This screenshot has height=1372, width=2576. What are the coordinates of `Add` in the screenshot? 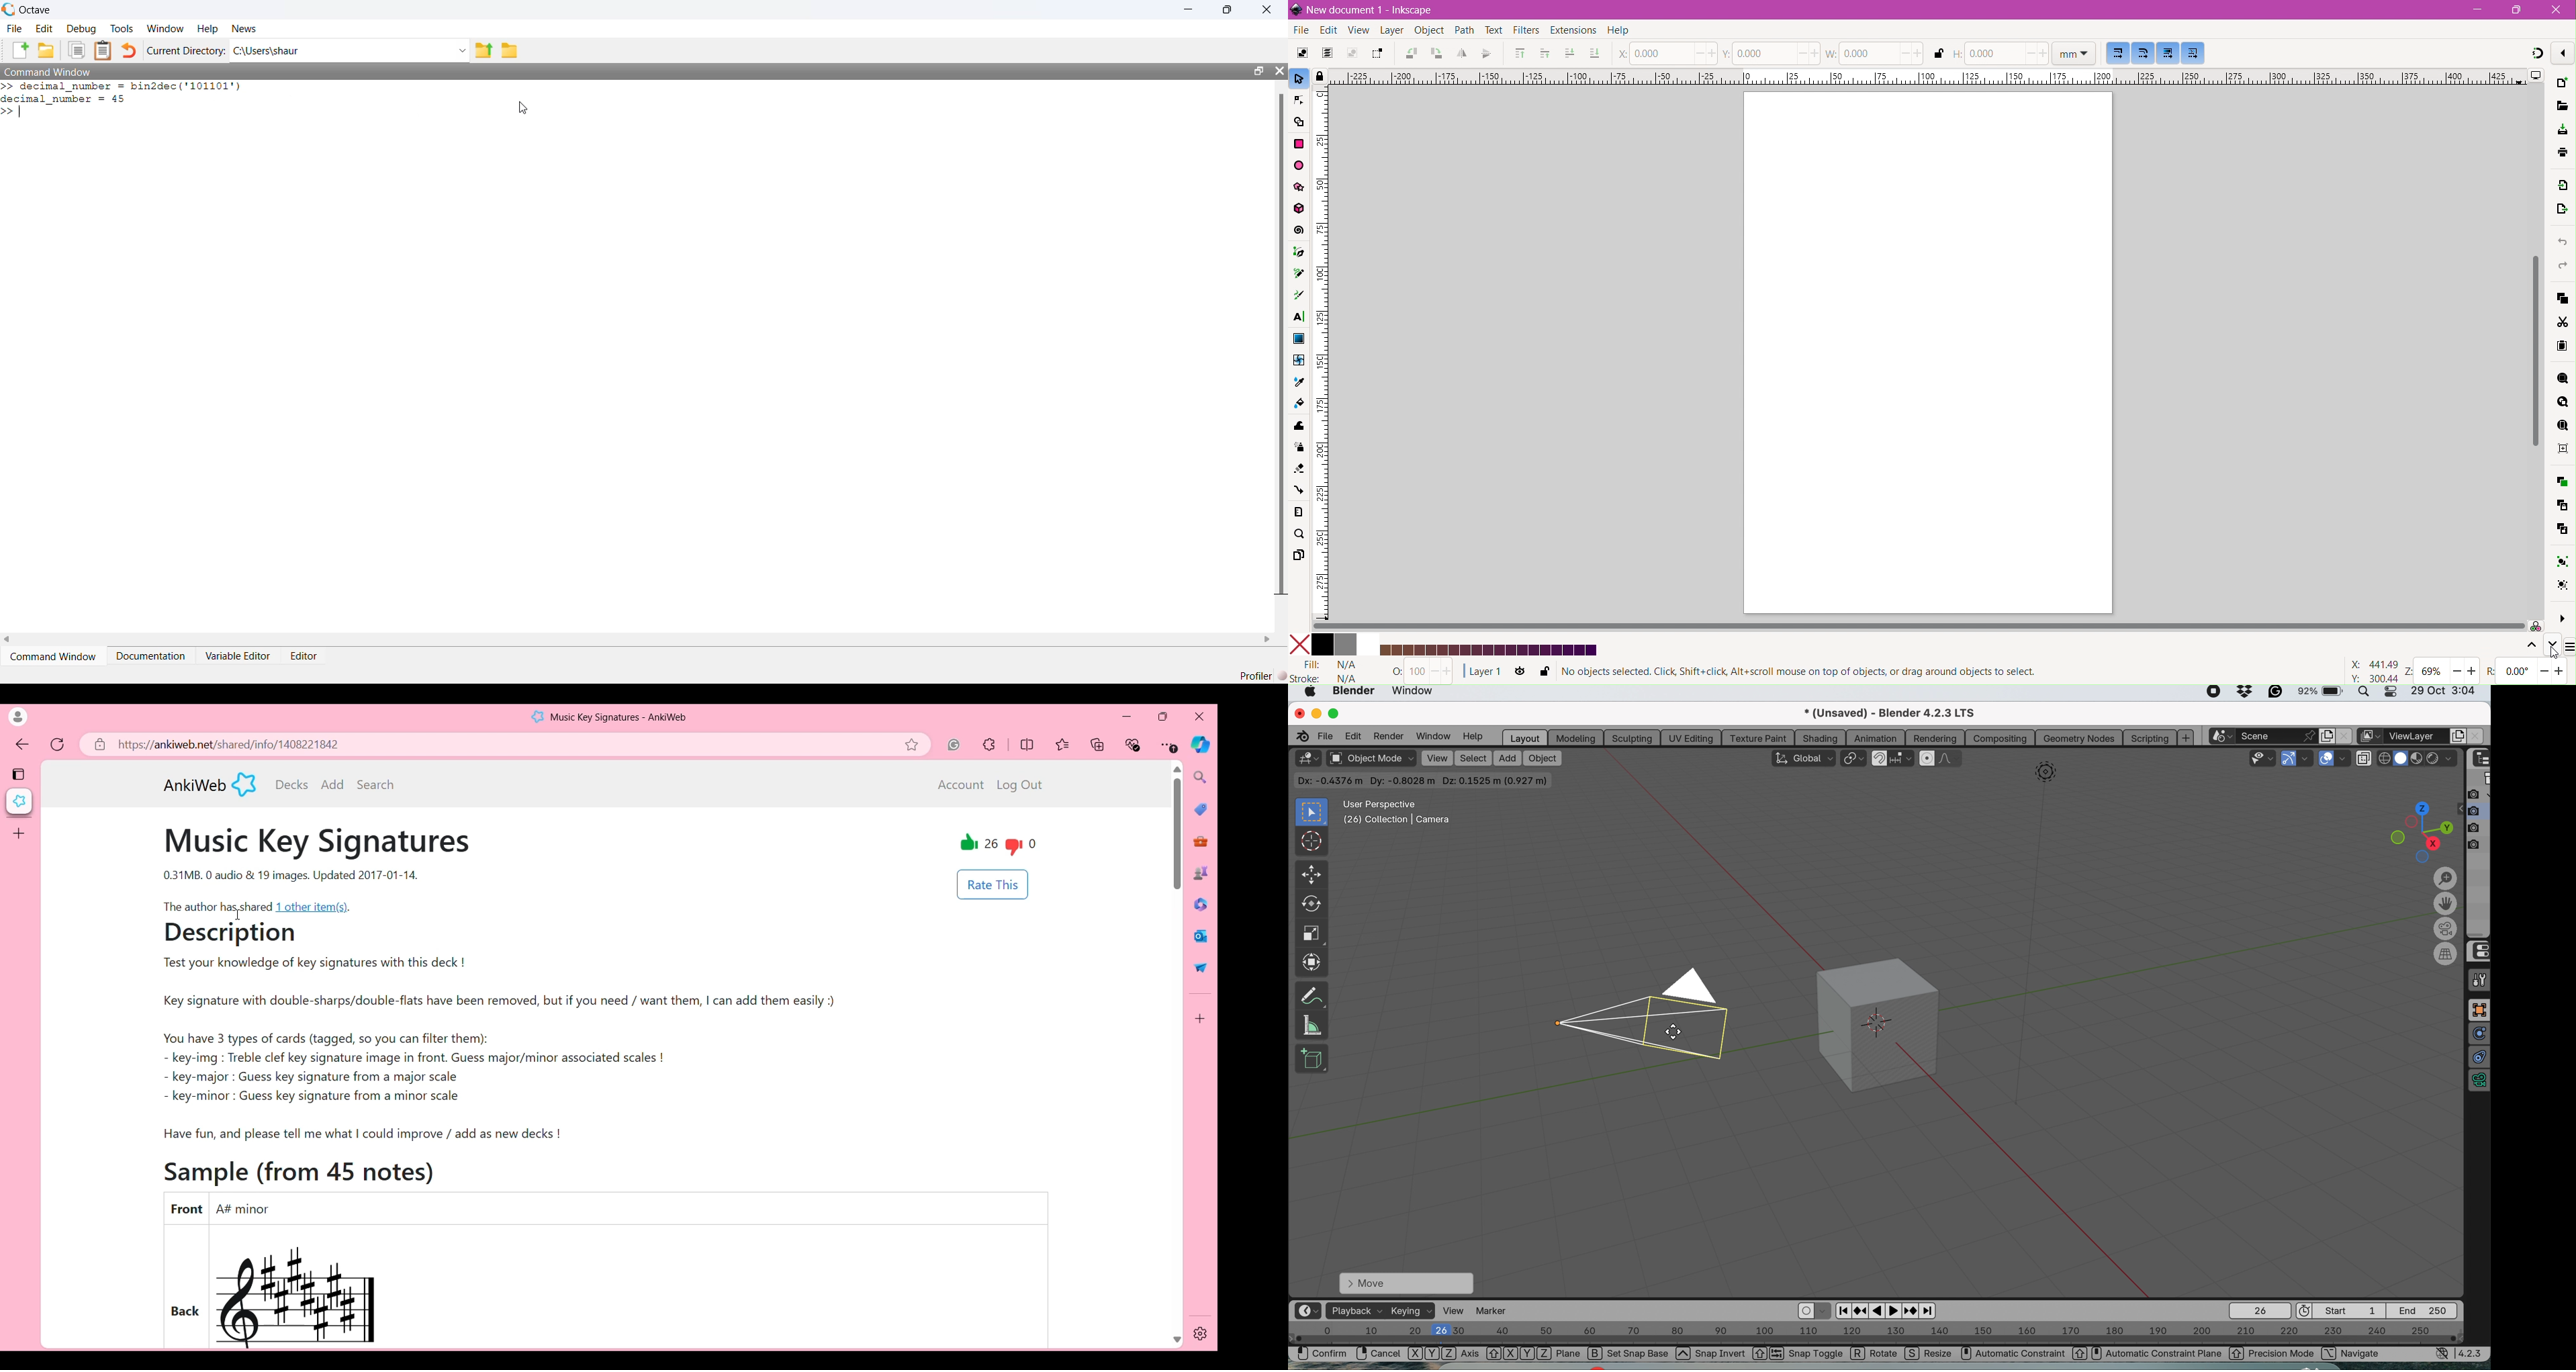 It's located at (333, 784).